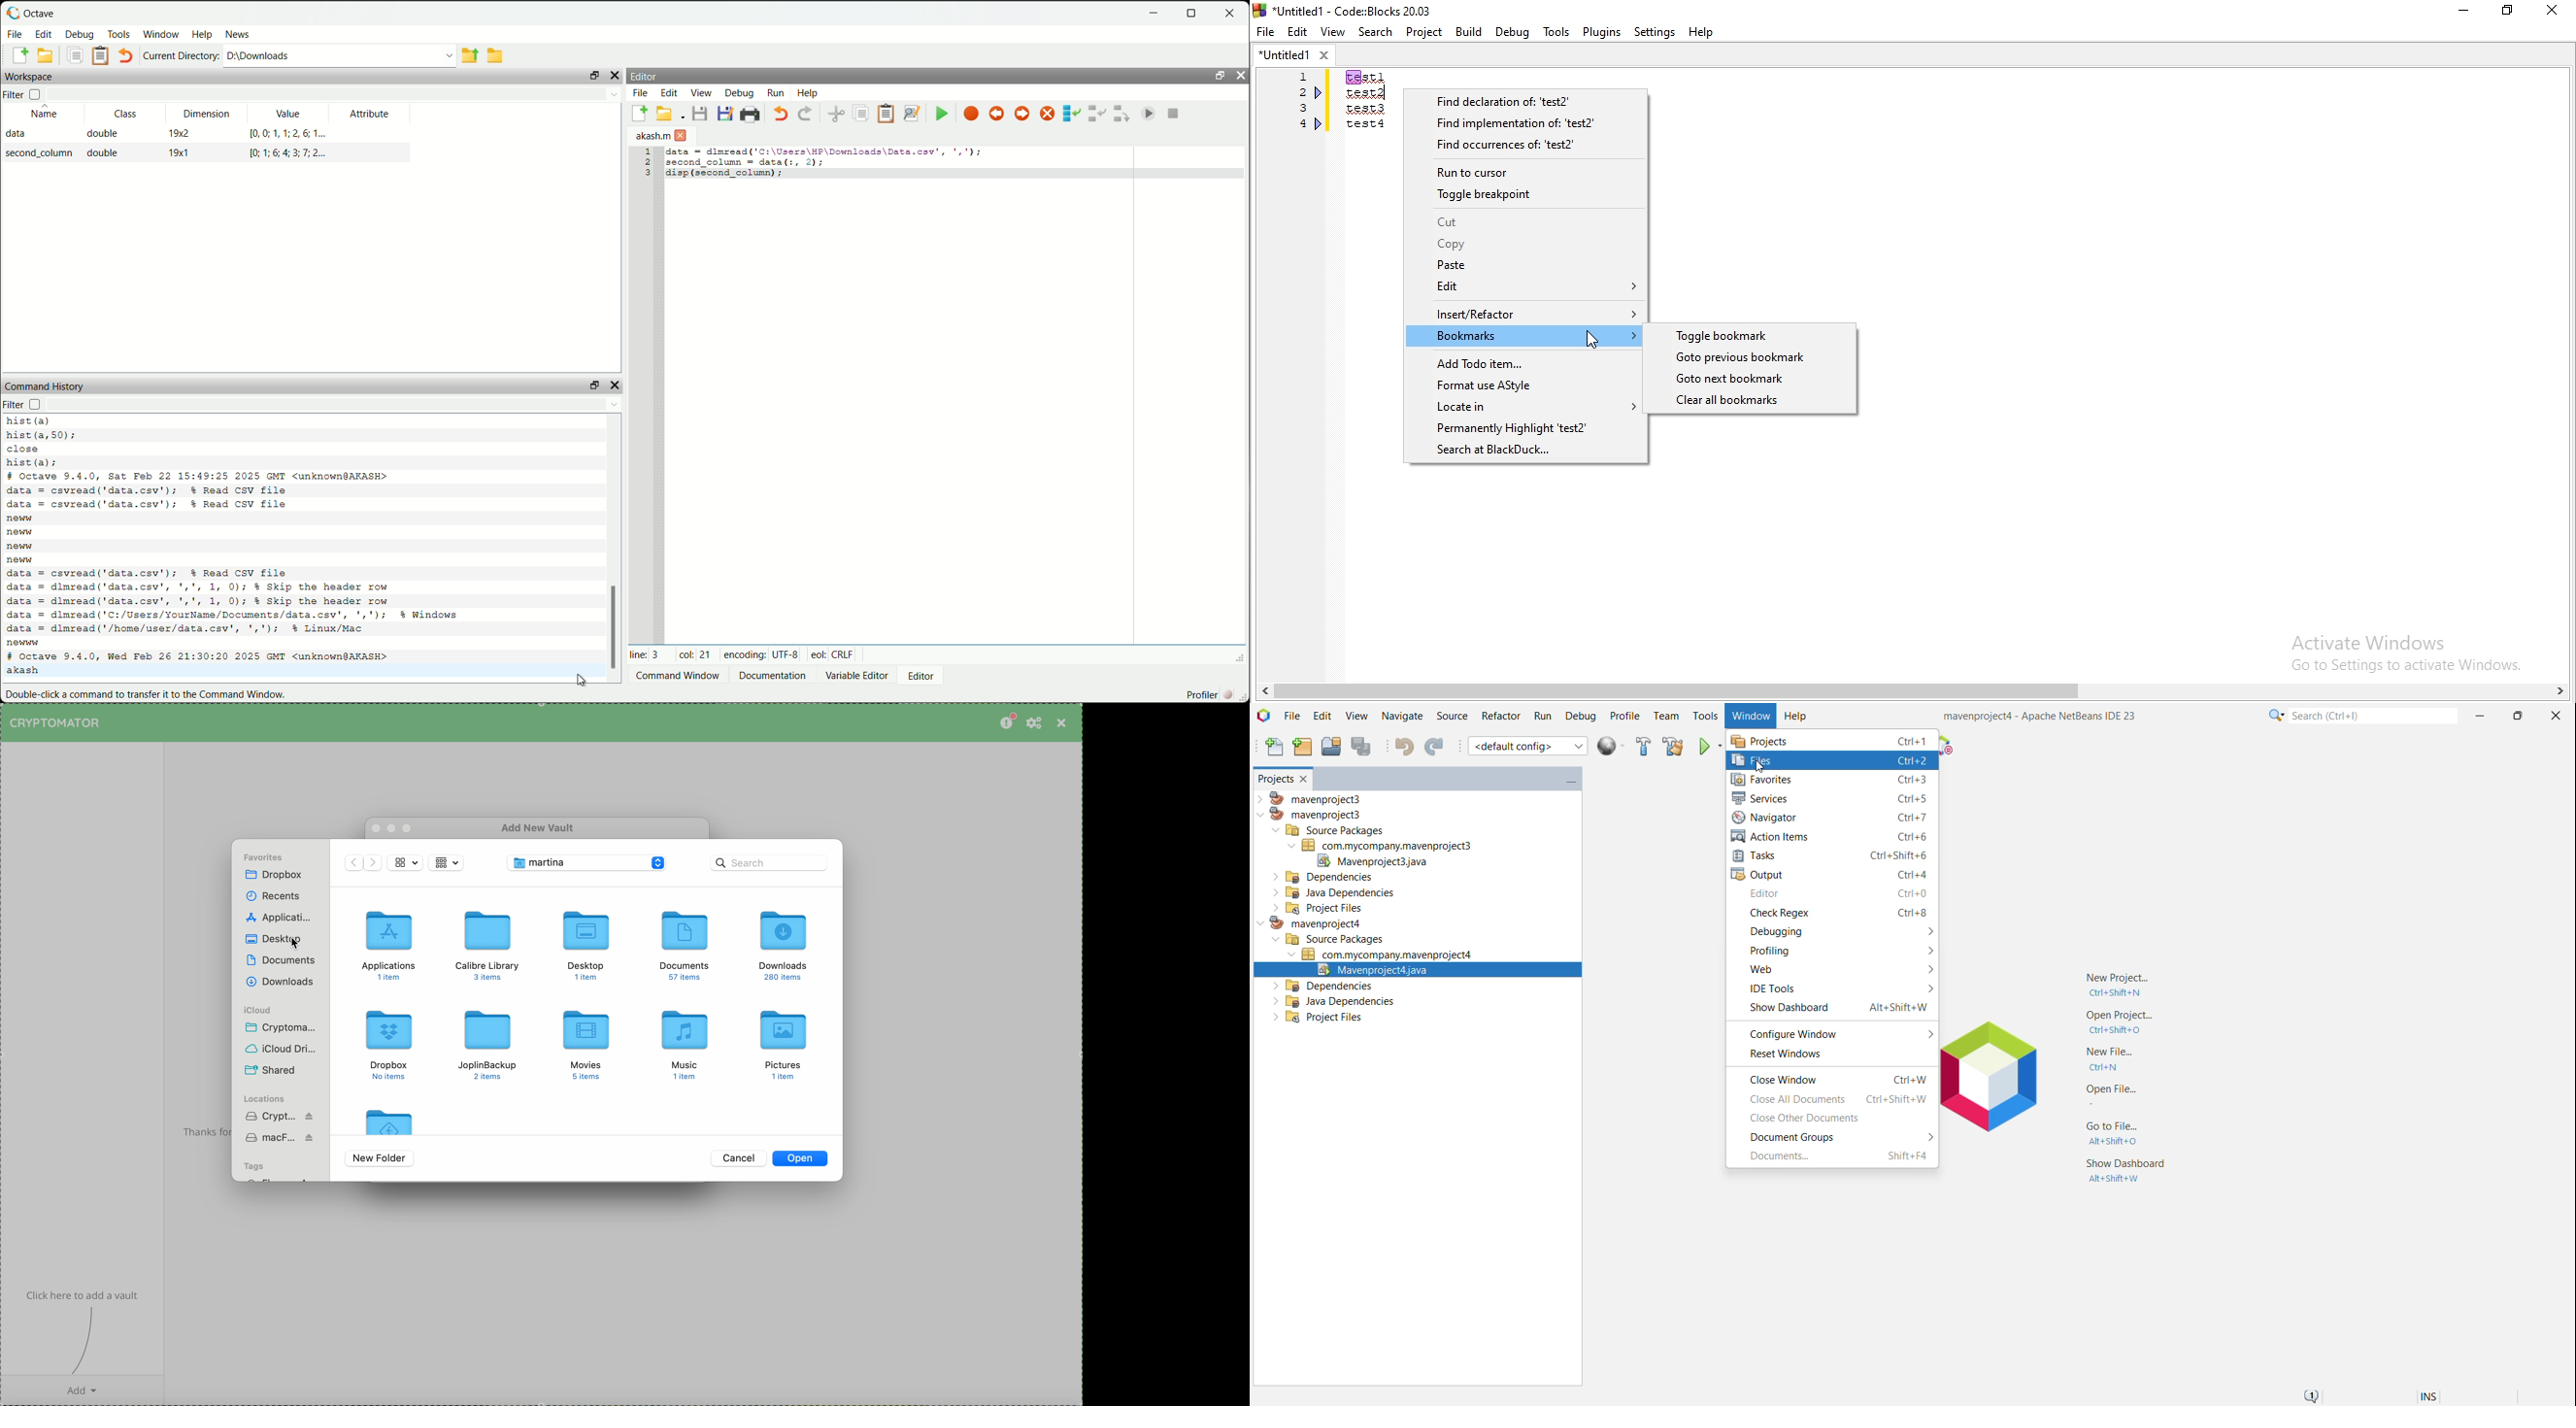 This screenshot has width=2576, height=1428. What do you see at coordinates (838, 115) in the screenshot?
I see `cut` at bounding box center [838, 115].